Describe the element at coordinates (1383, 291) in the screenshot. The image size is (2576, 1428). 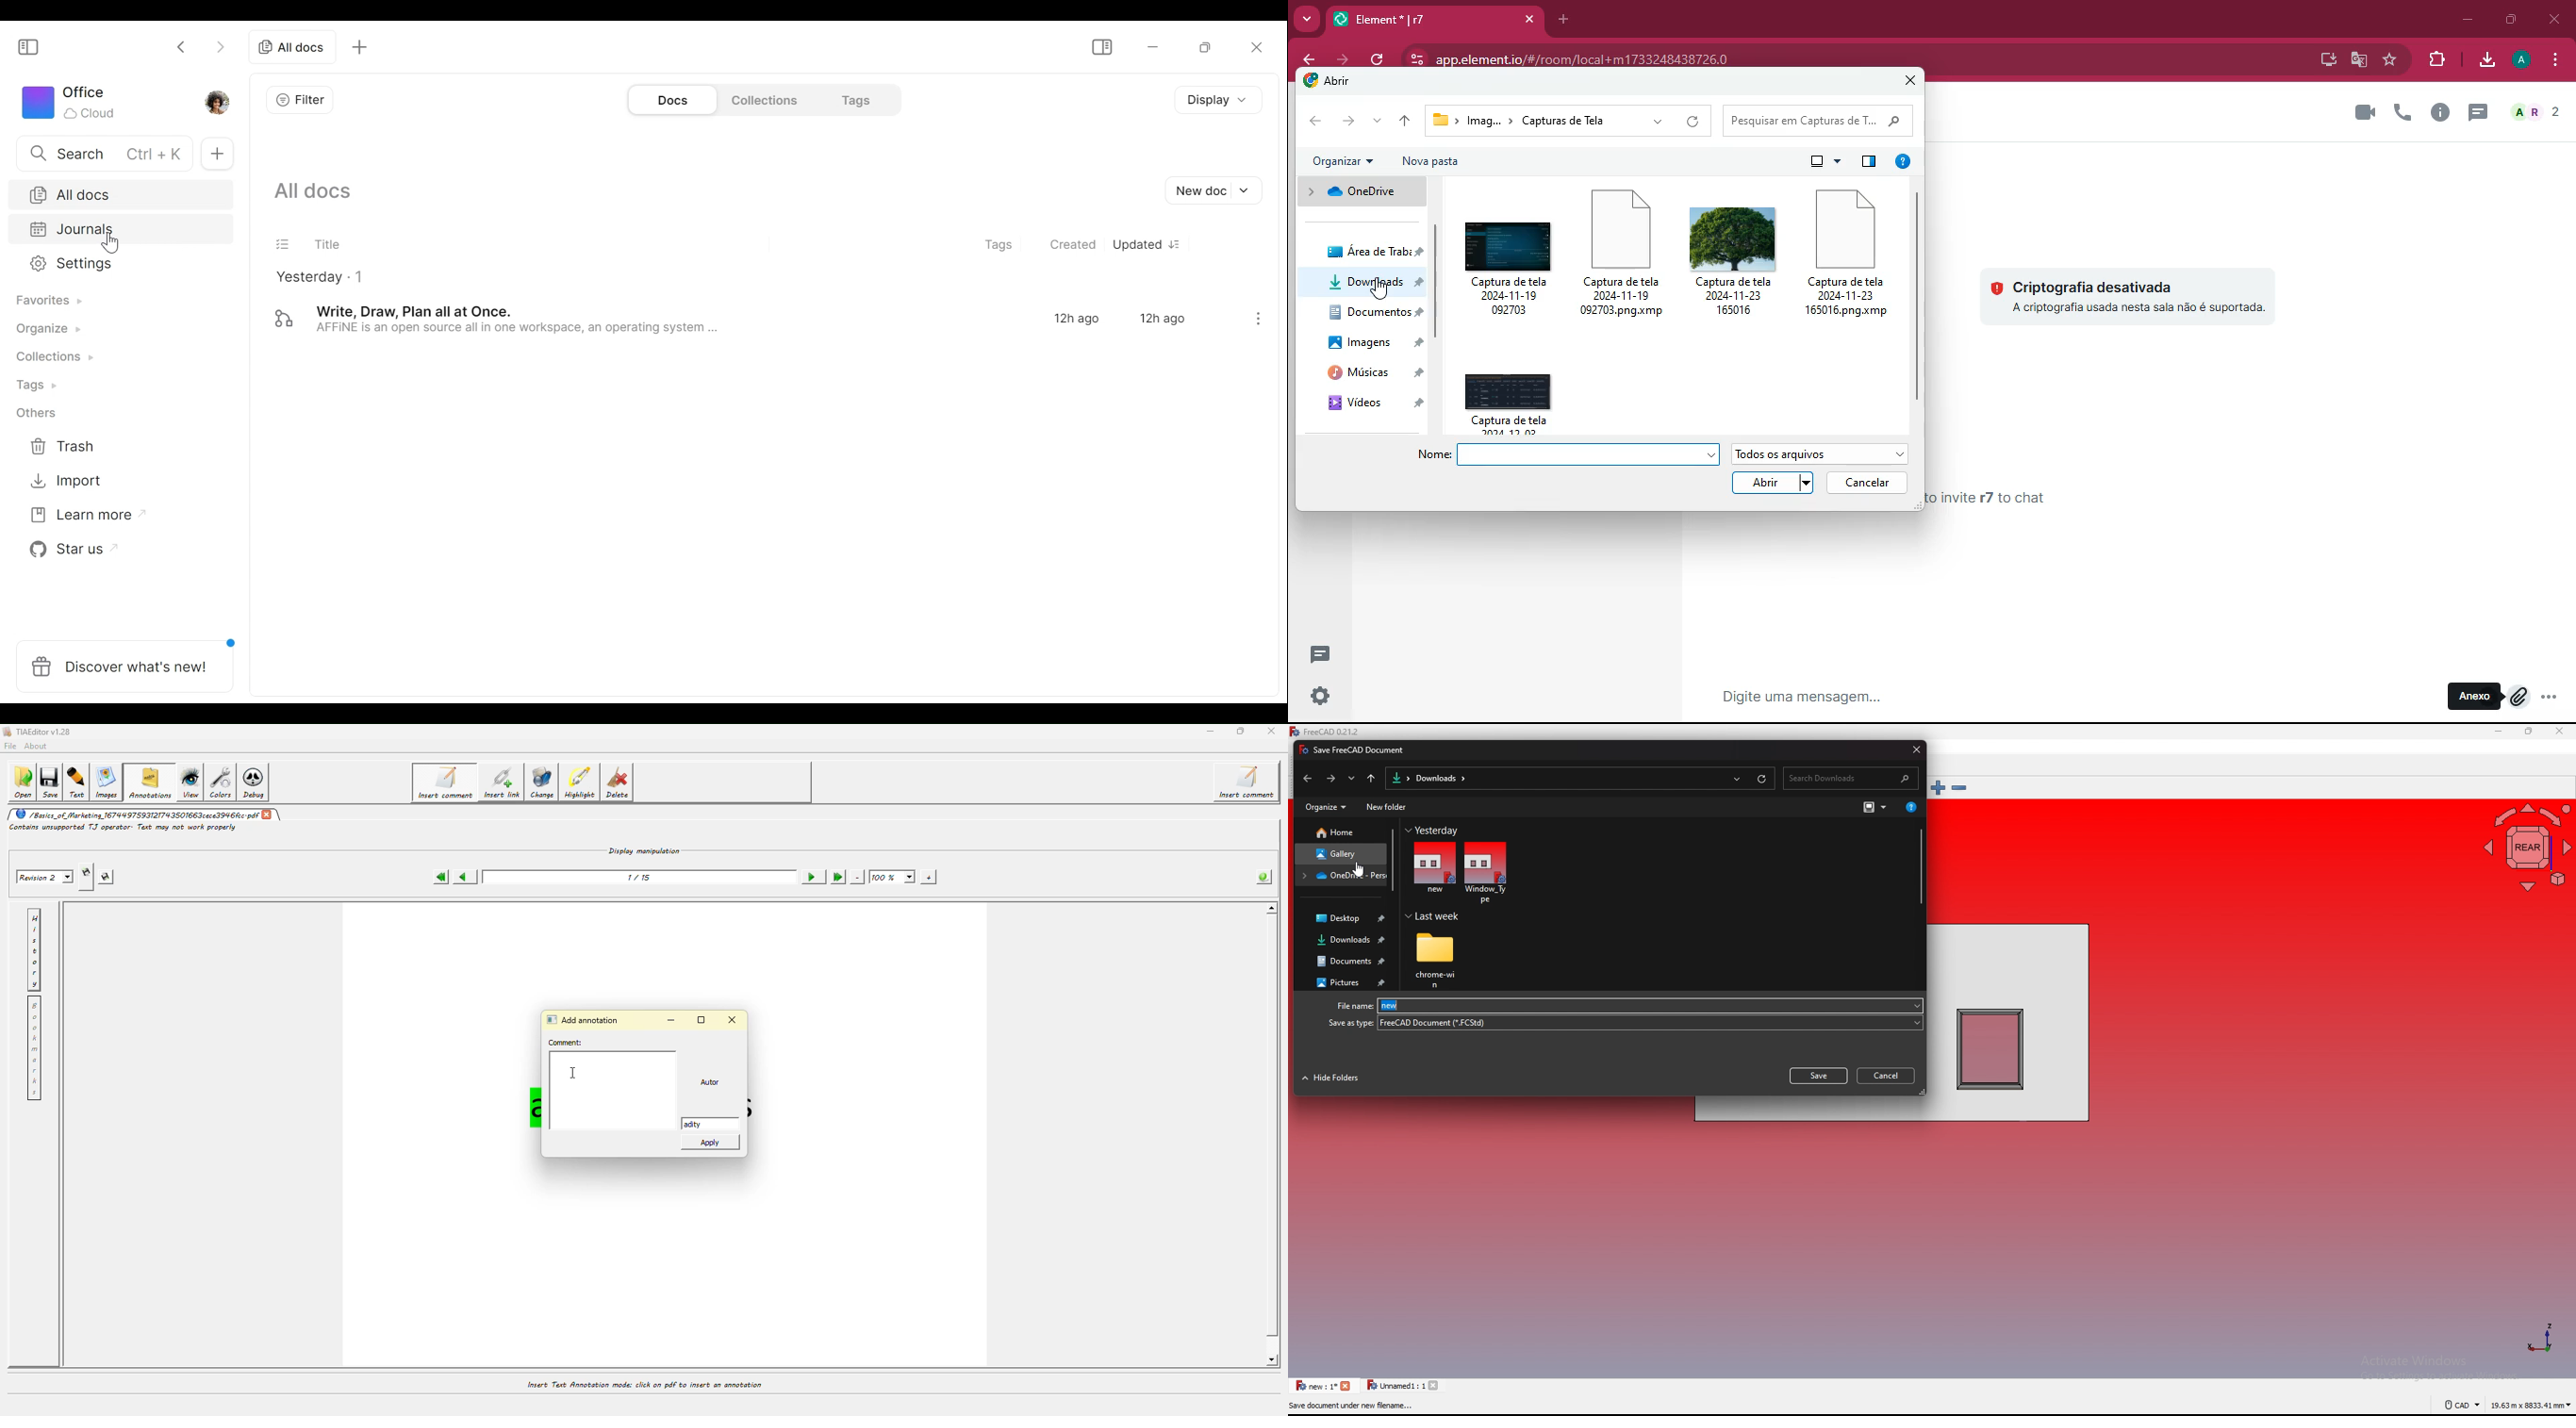
I see `cursor on downloads` at that location.